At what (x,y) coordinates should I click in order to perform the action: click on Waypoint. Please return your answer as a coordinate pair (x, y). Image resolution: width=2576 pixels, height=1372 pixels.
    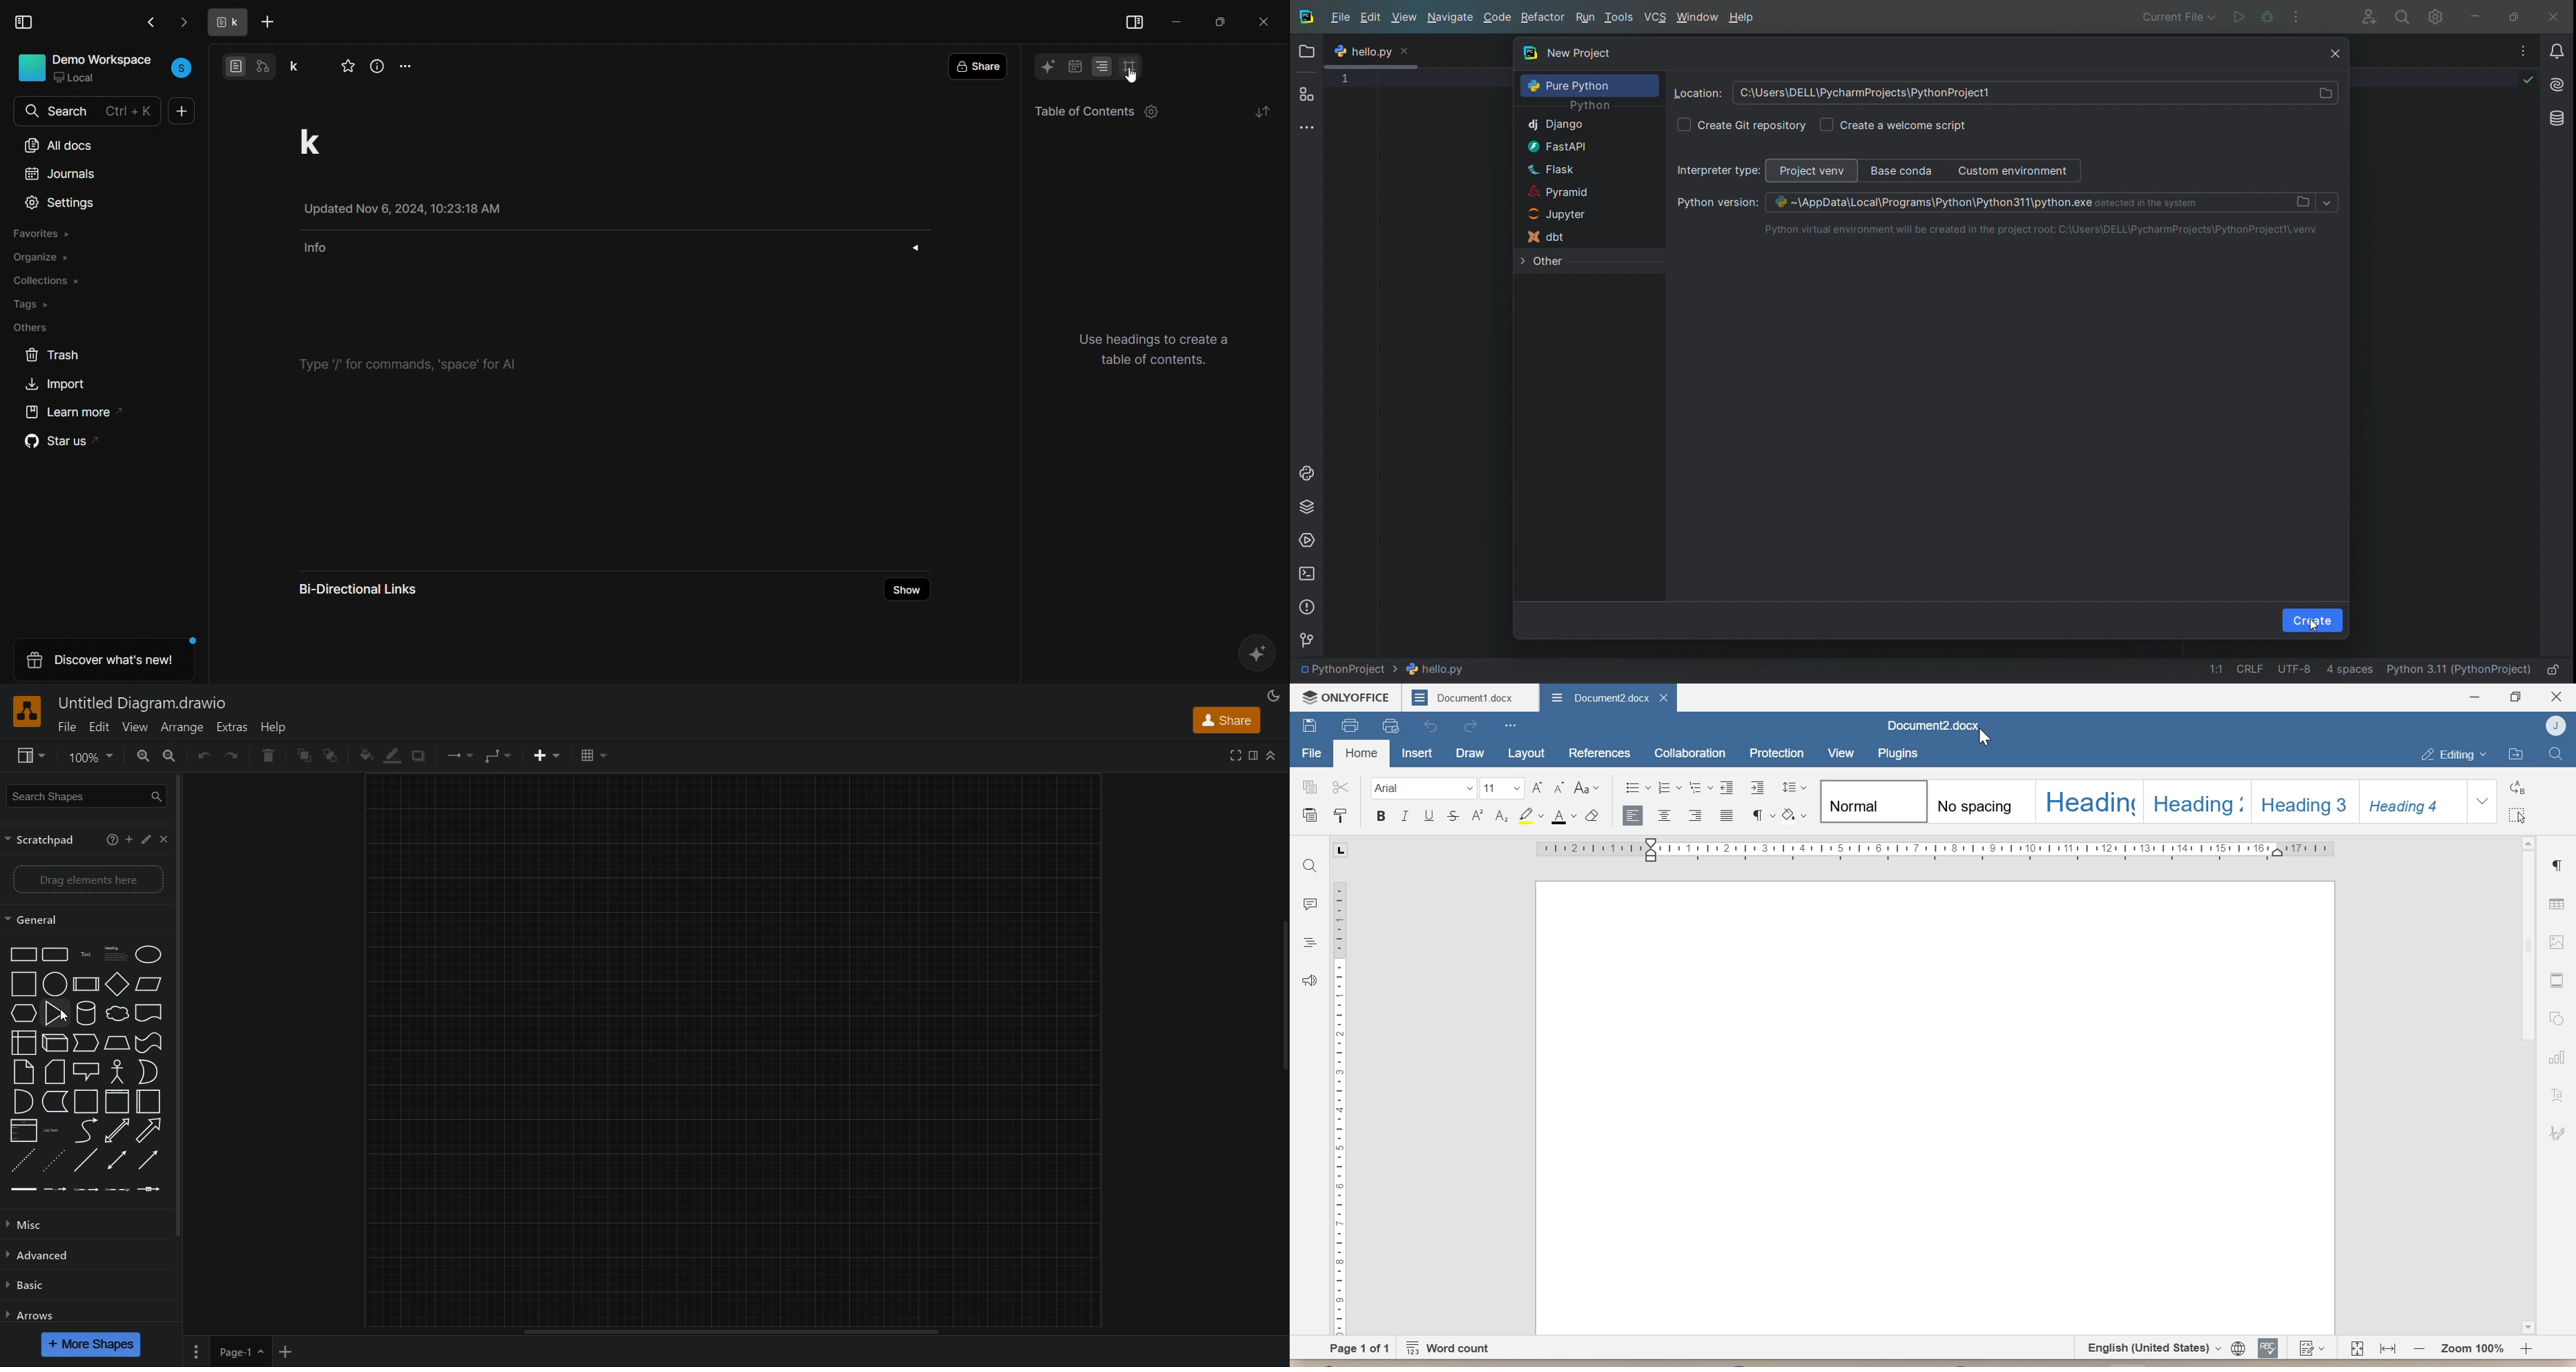
    Looking at the image, I should click on (499, 757).